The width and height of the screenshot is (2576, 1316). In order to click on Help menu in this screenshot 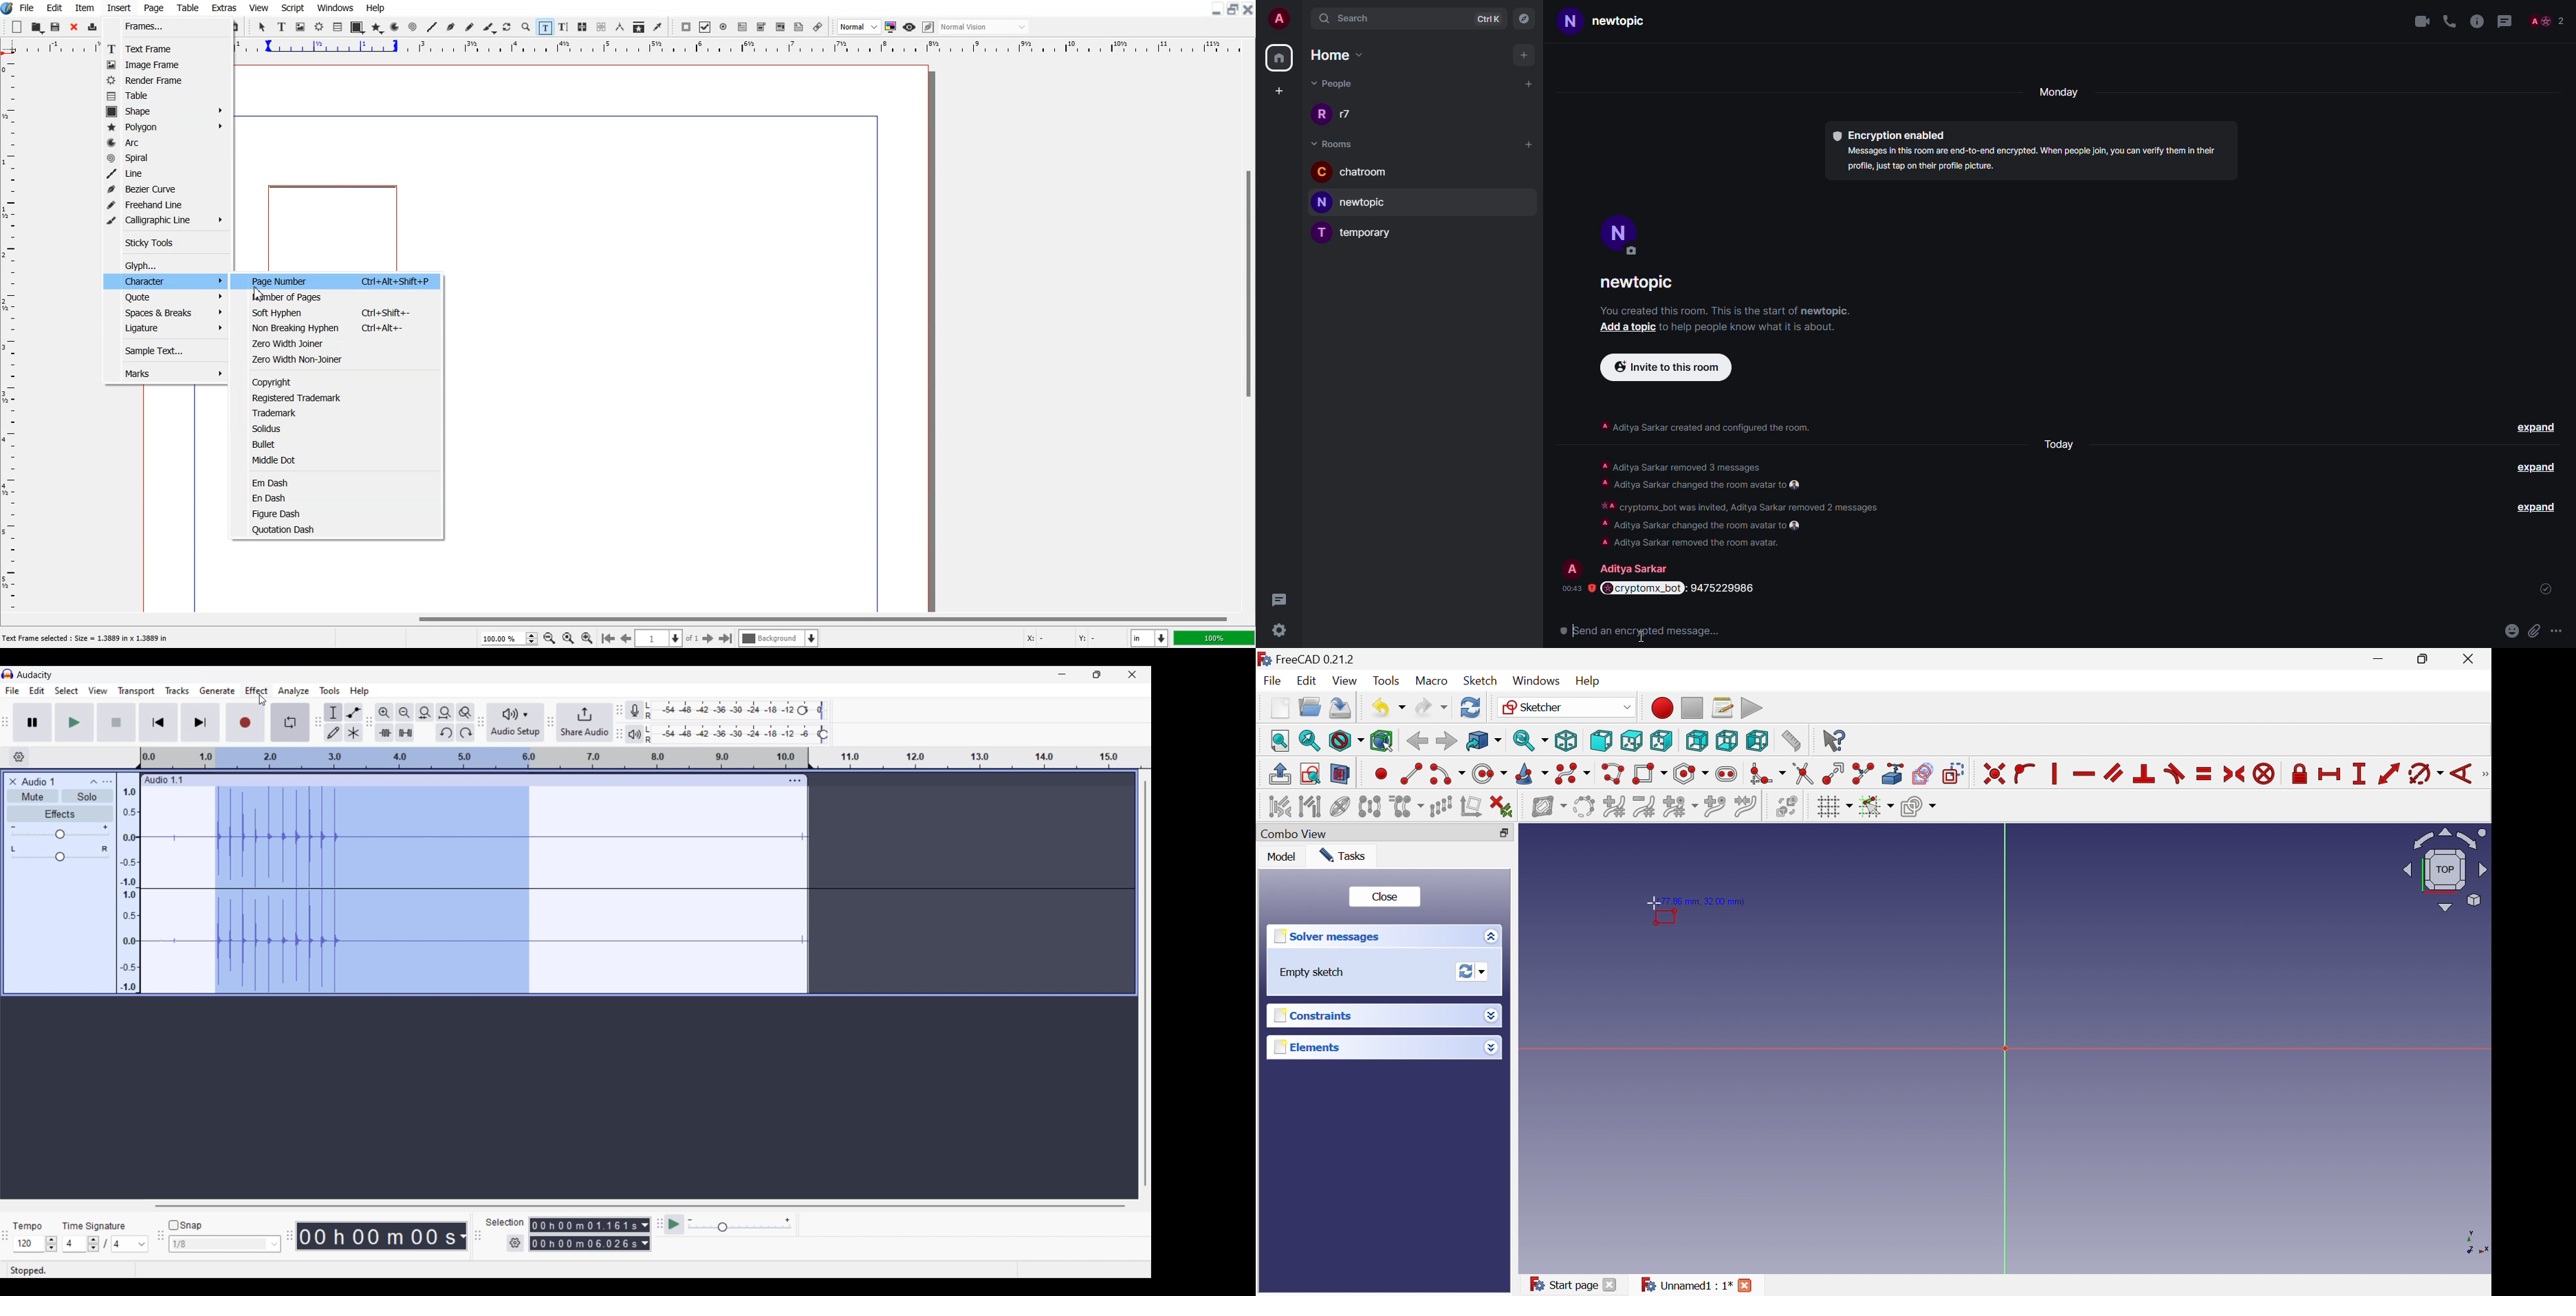, I will do `click(359, 691)`.